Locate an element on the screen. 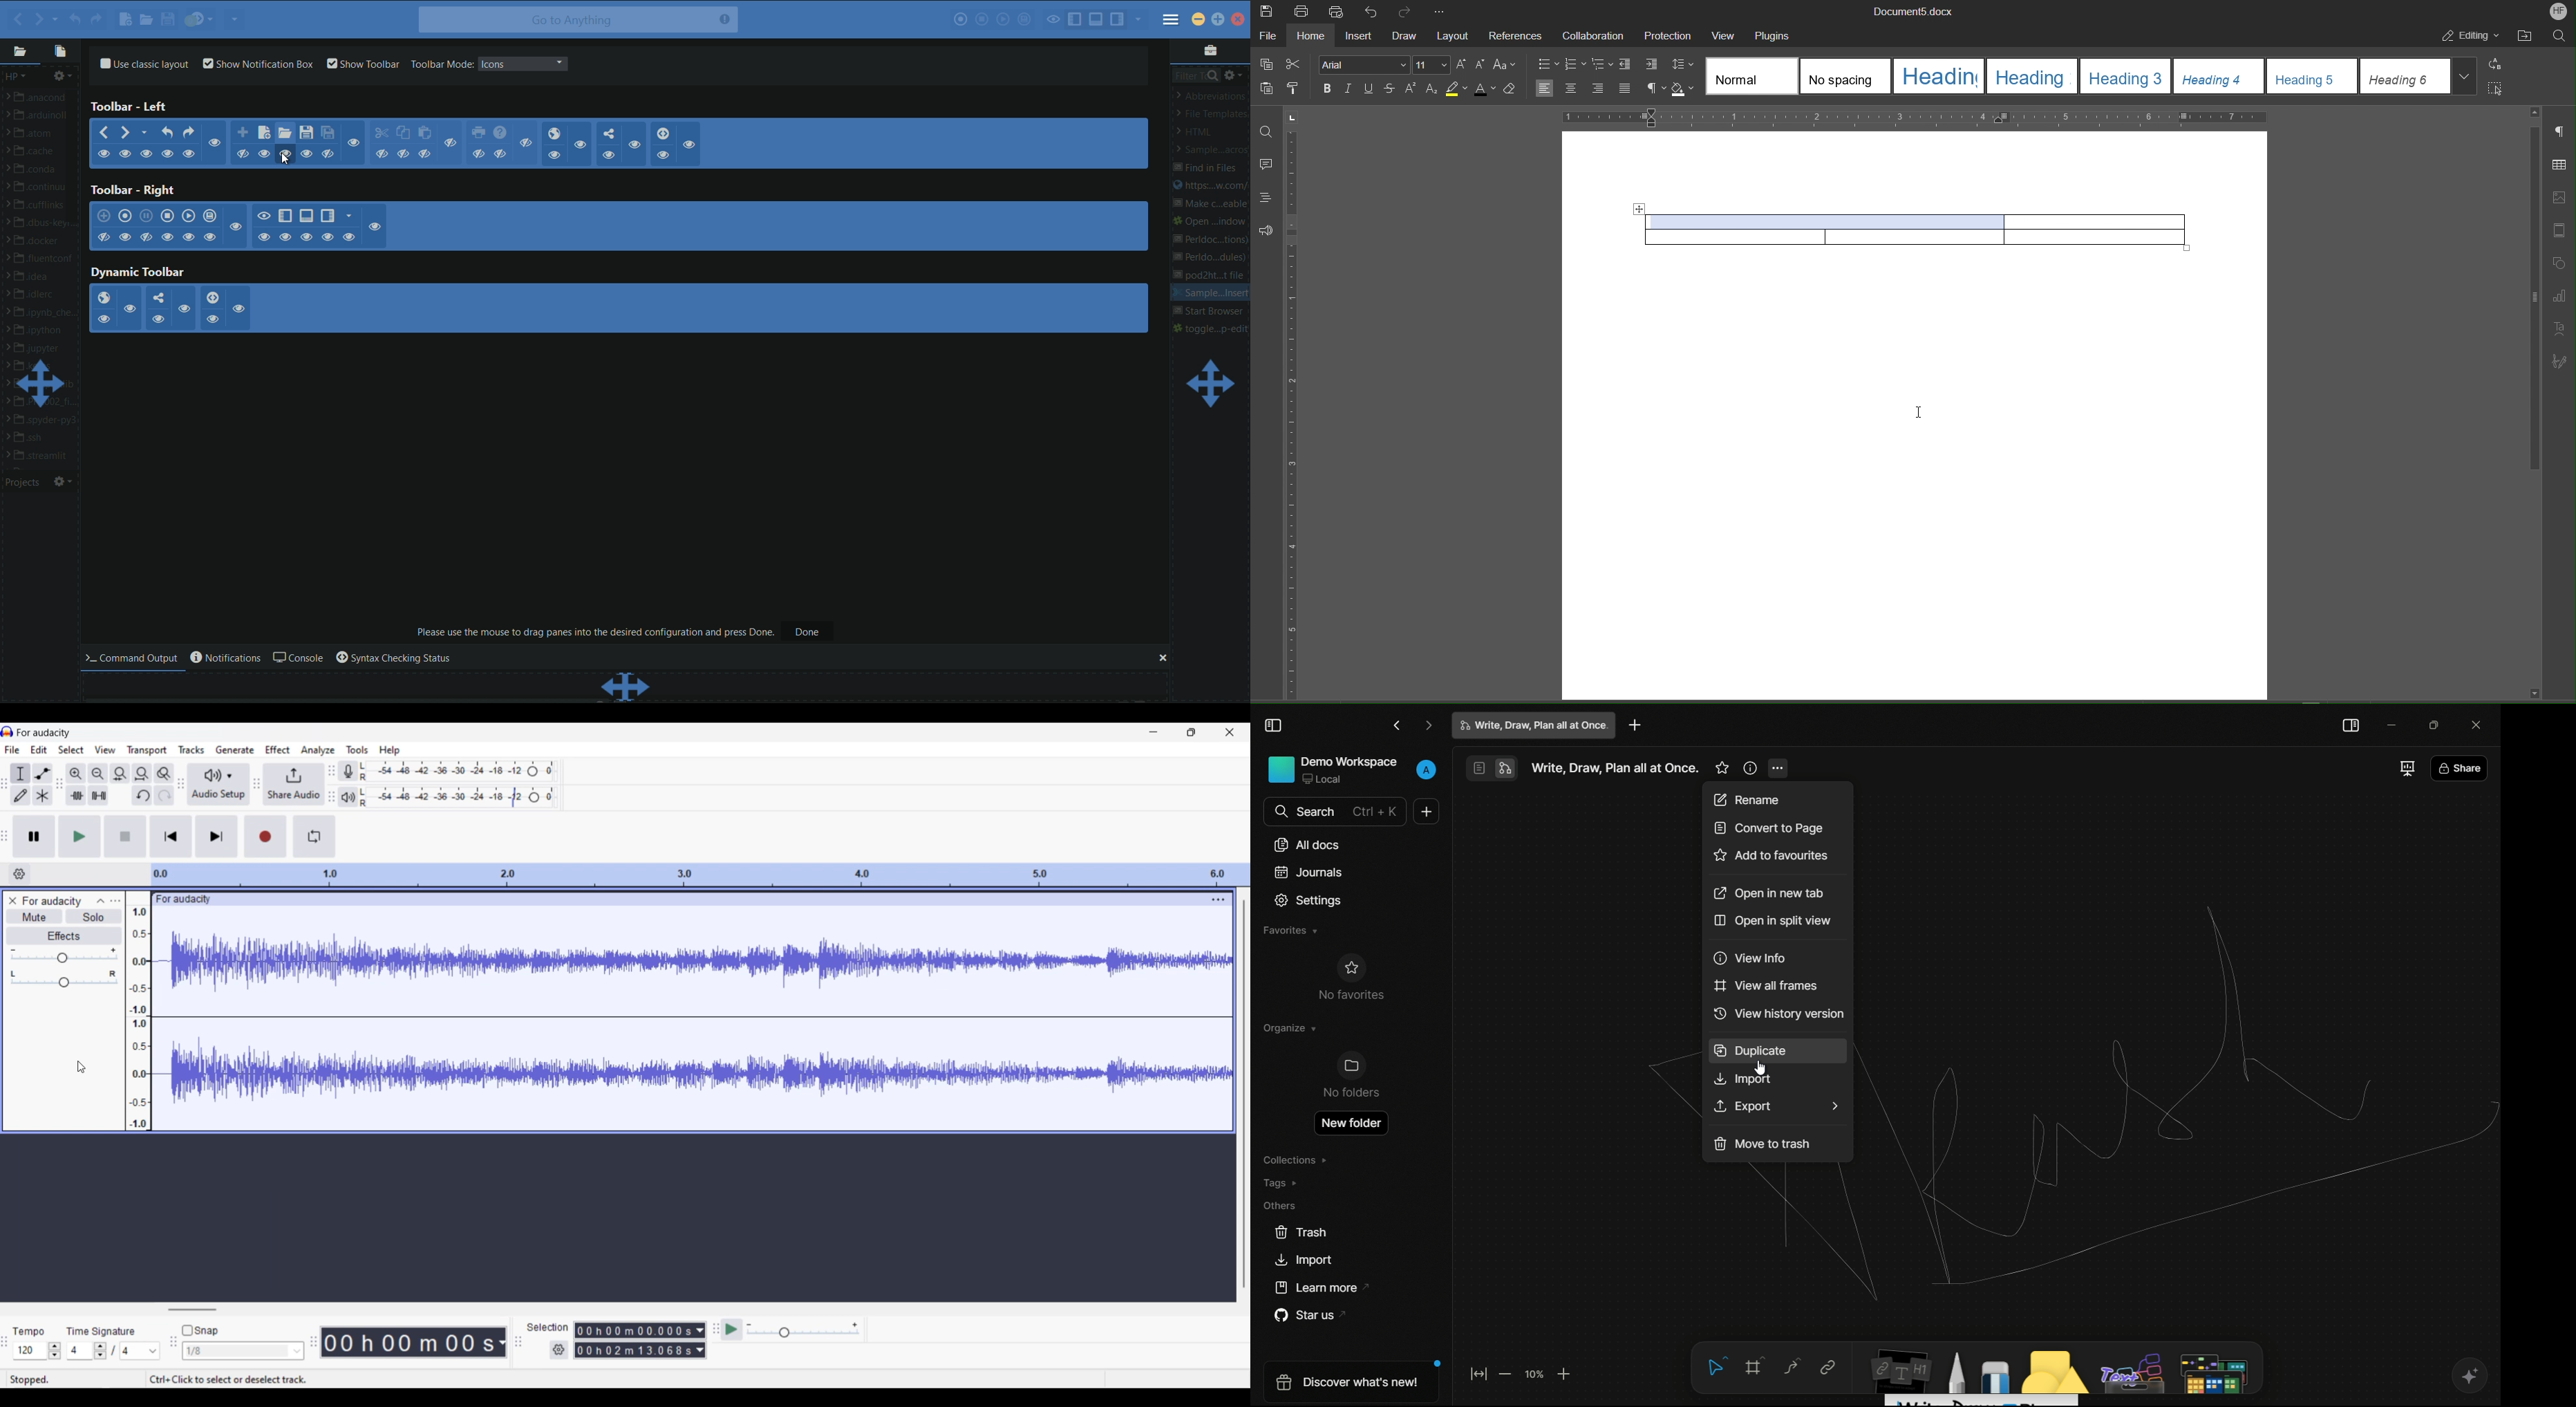 This screenshot has width=2576, height=1428. page orientation is located at coordinates (1292, 117).